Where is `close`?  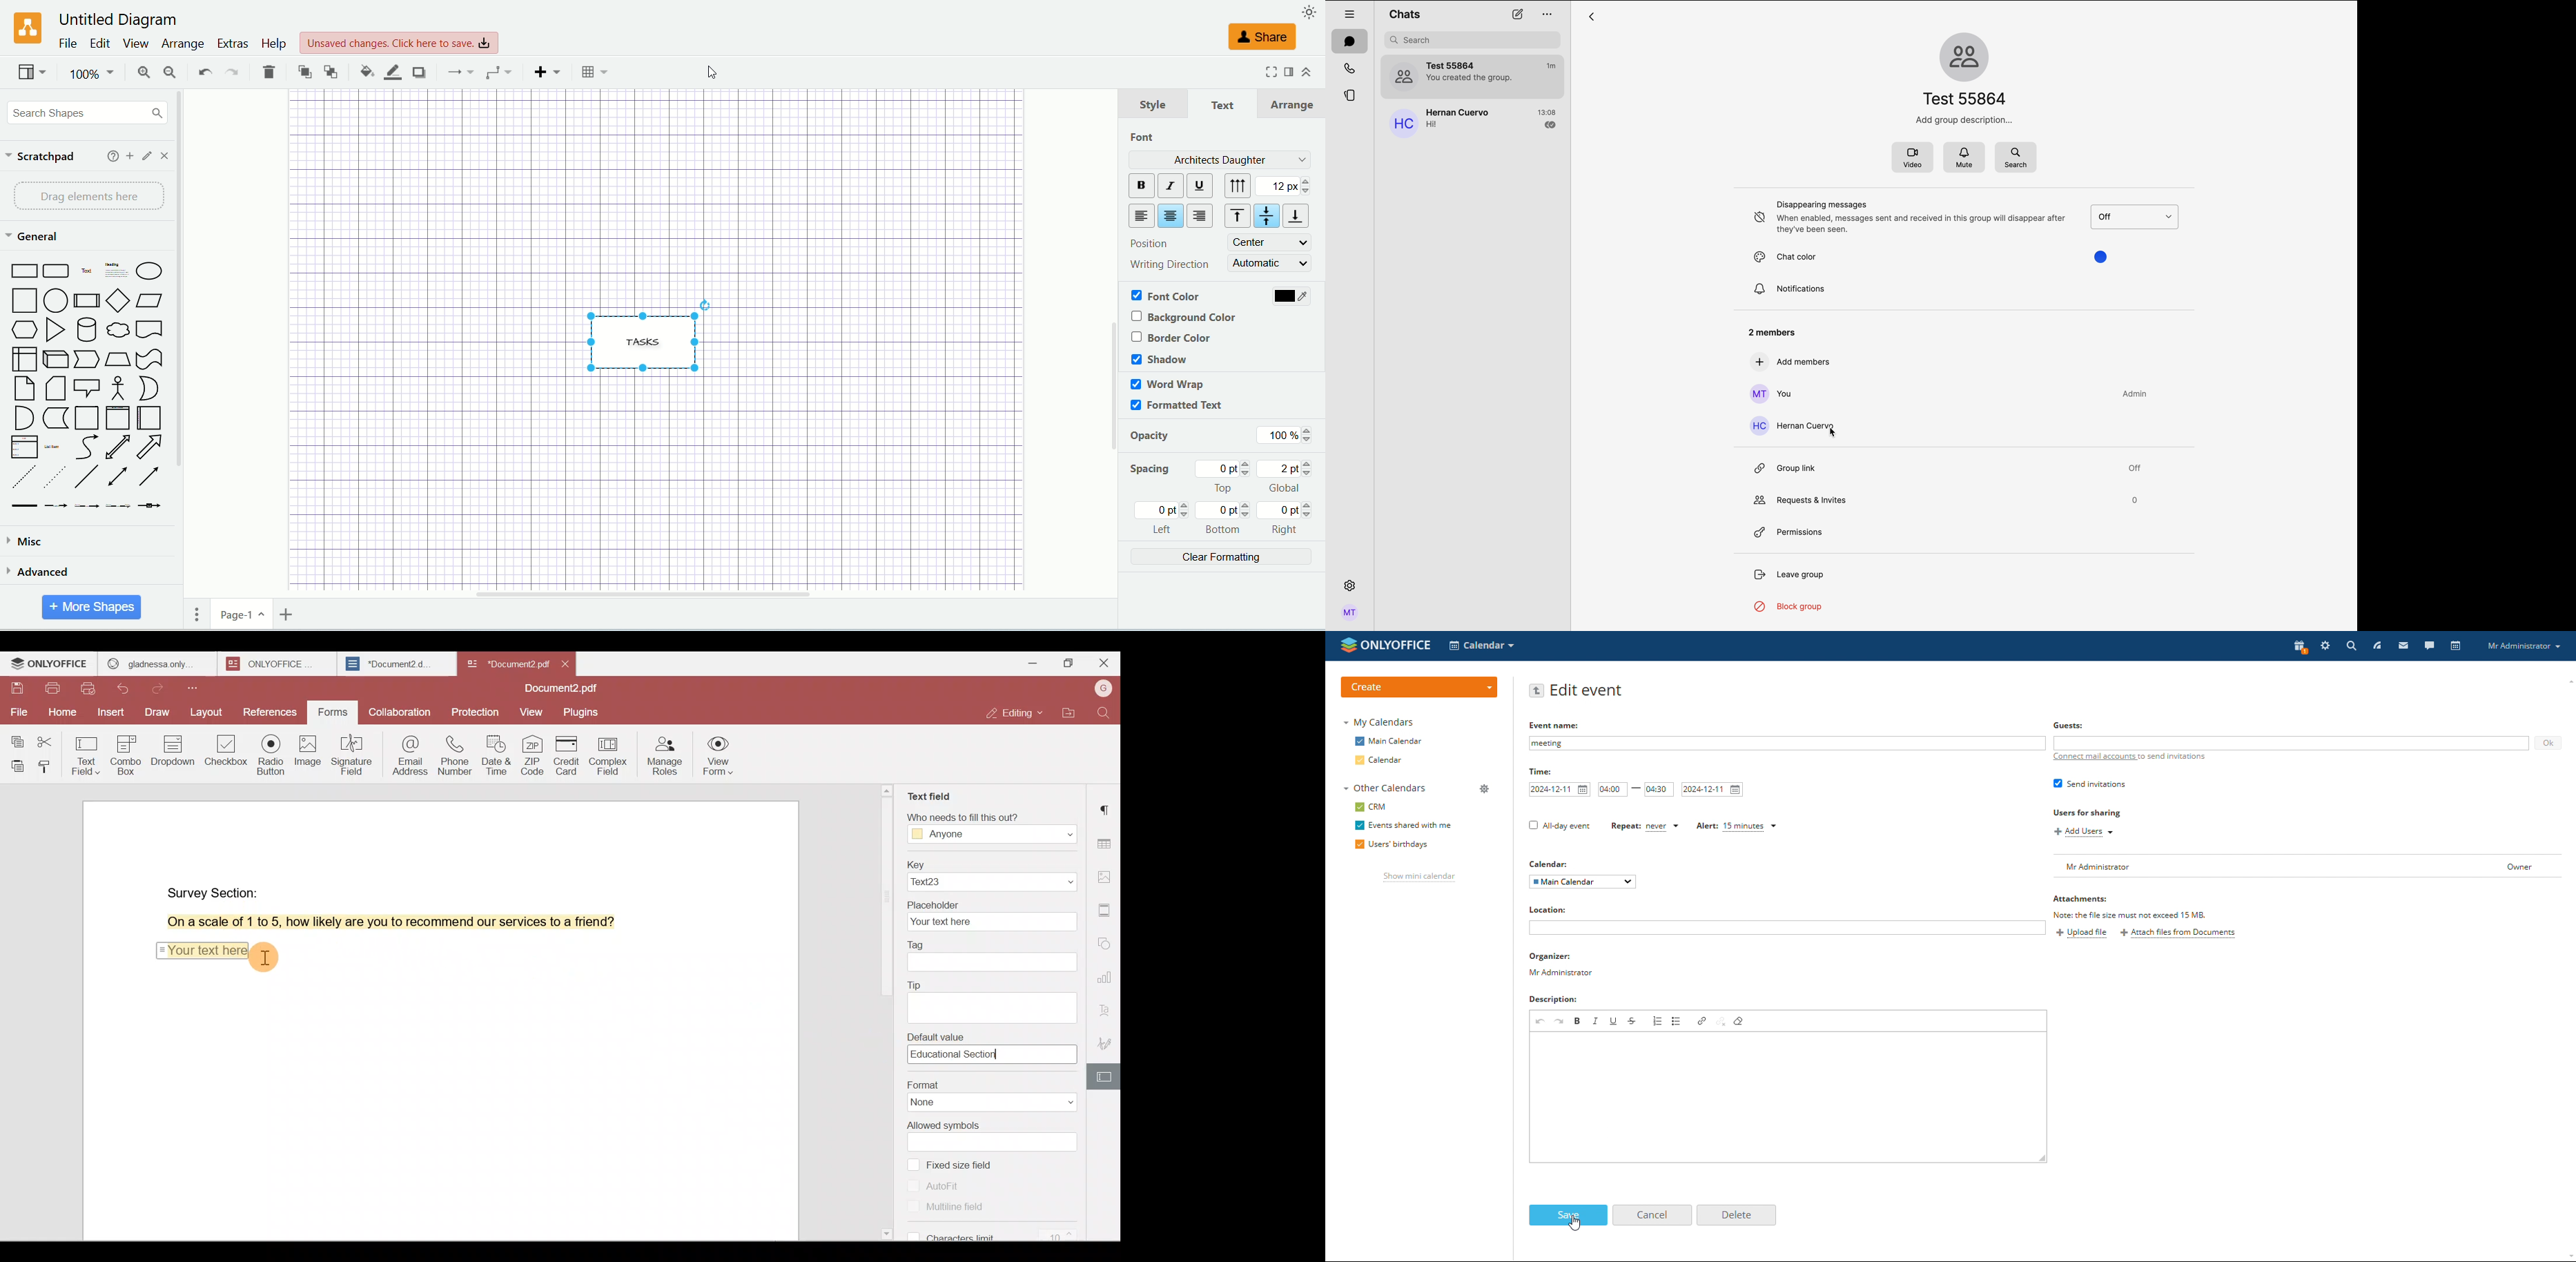
close is located at coordinates (167, 155).